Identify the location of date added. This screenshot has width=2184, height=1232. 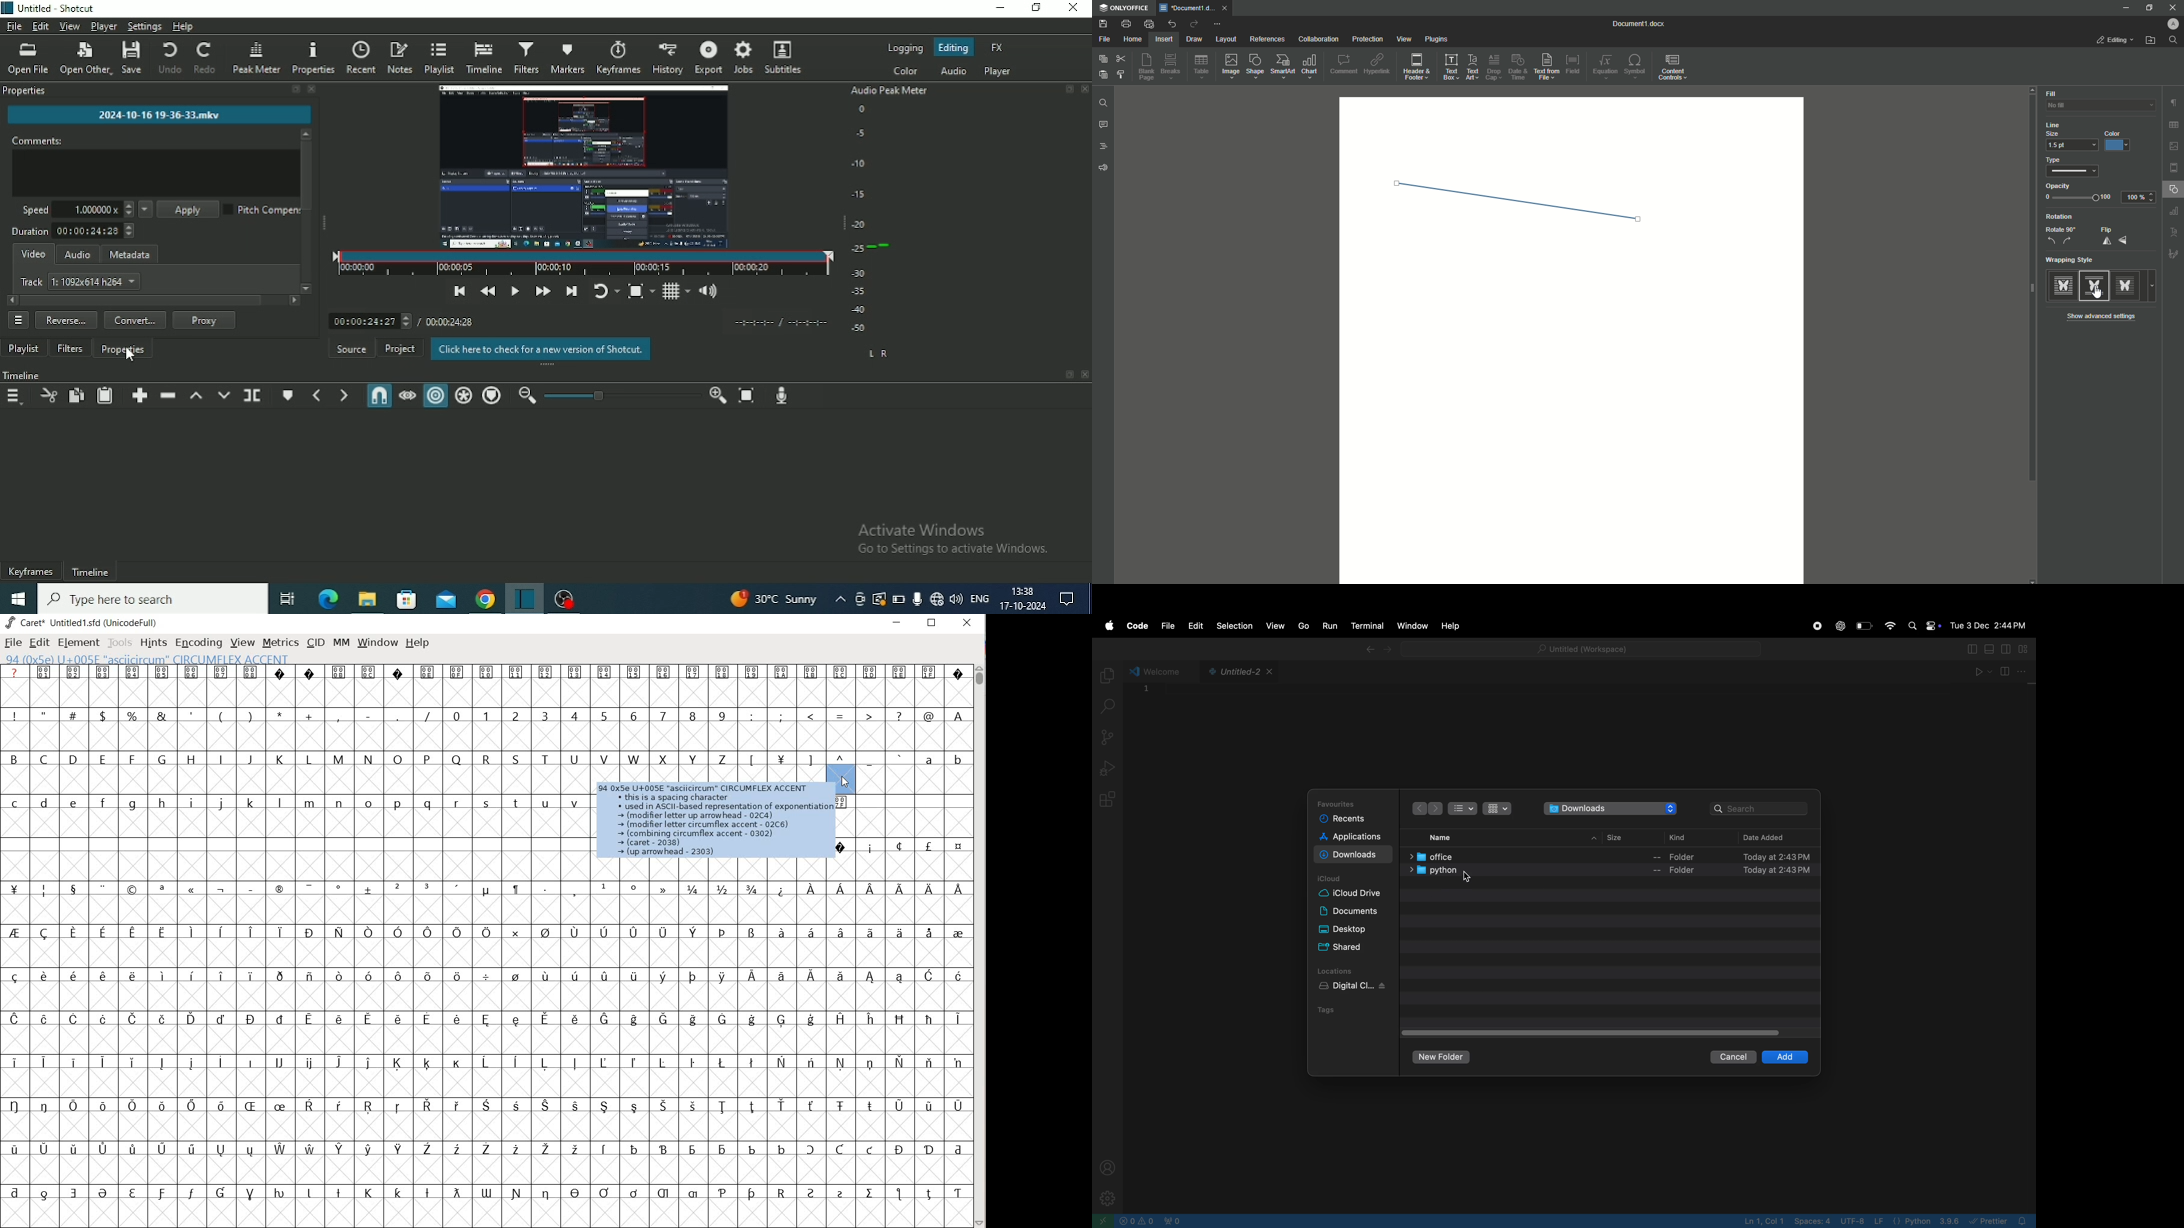
(1767, 837).